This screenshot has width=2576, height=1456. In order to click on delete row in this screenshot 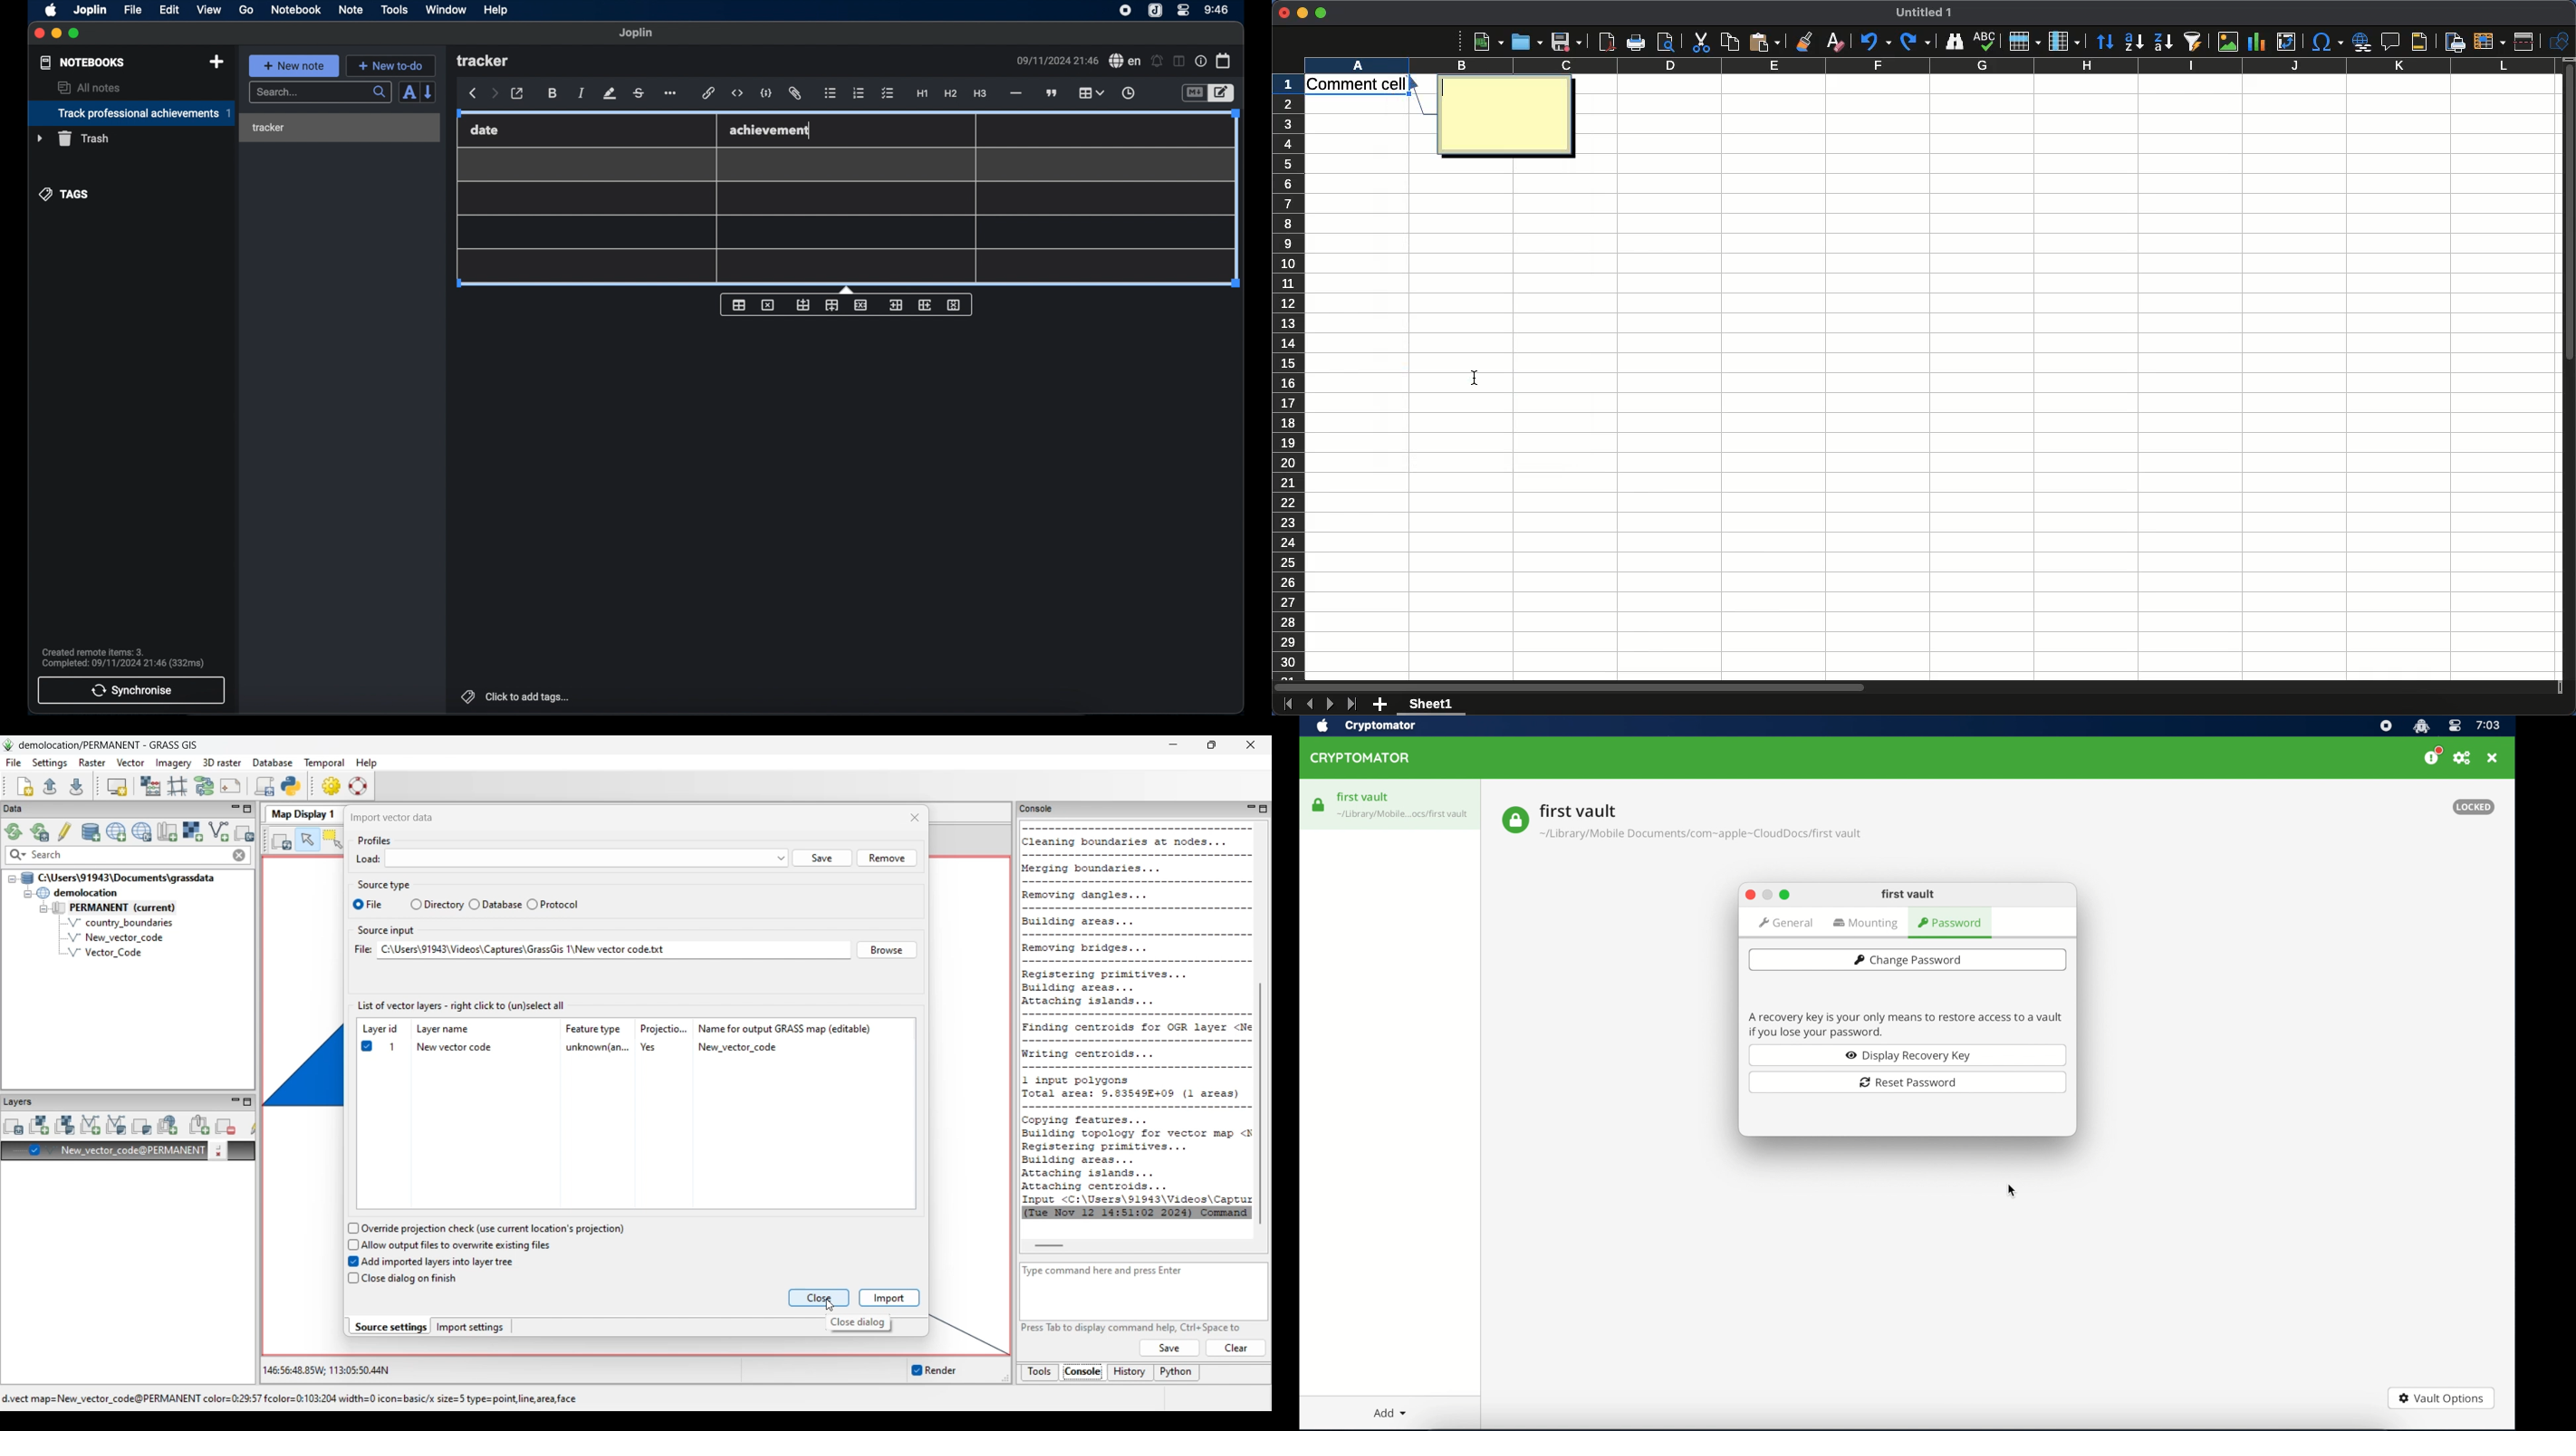, I will do `click(861, 305)`.